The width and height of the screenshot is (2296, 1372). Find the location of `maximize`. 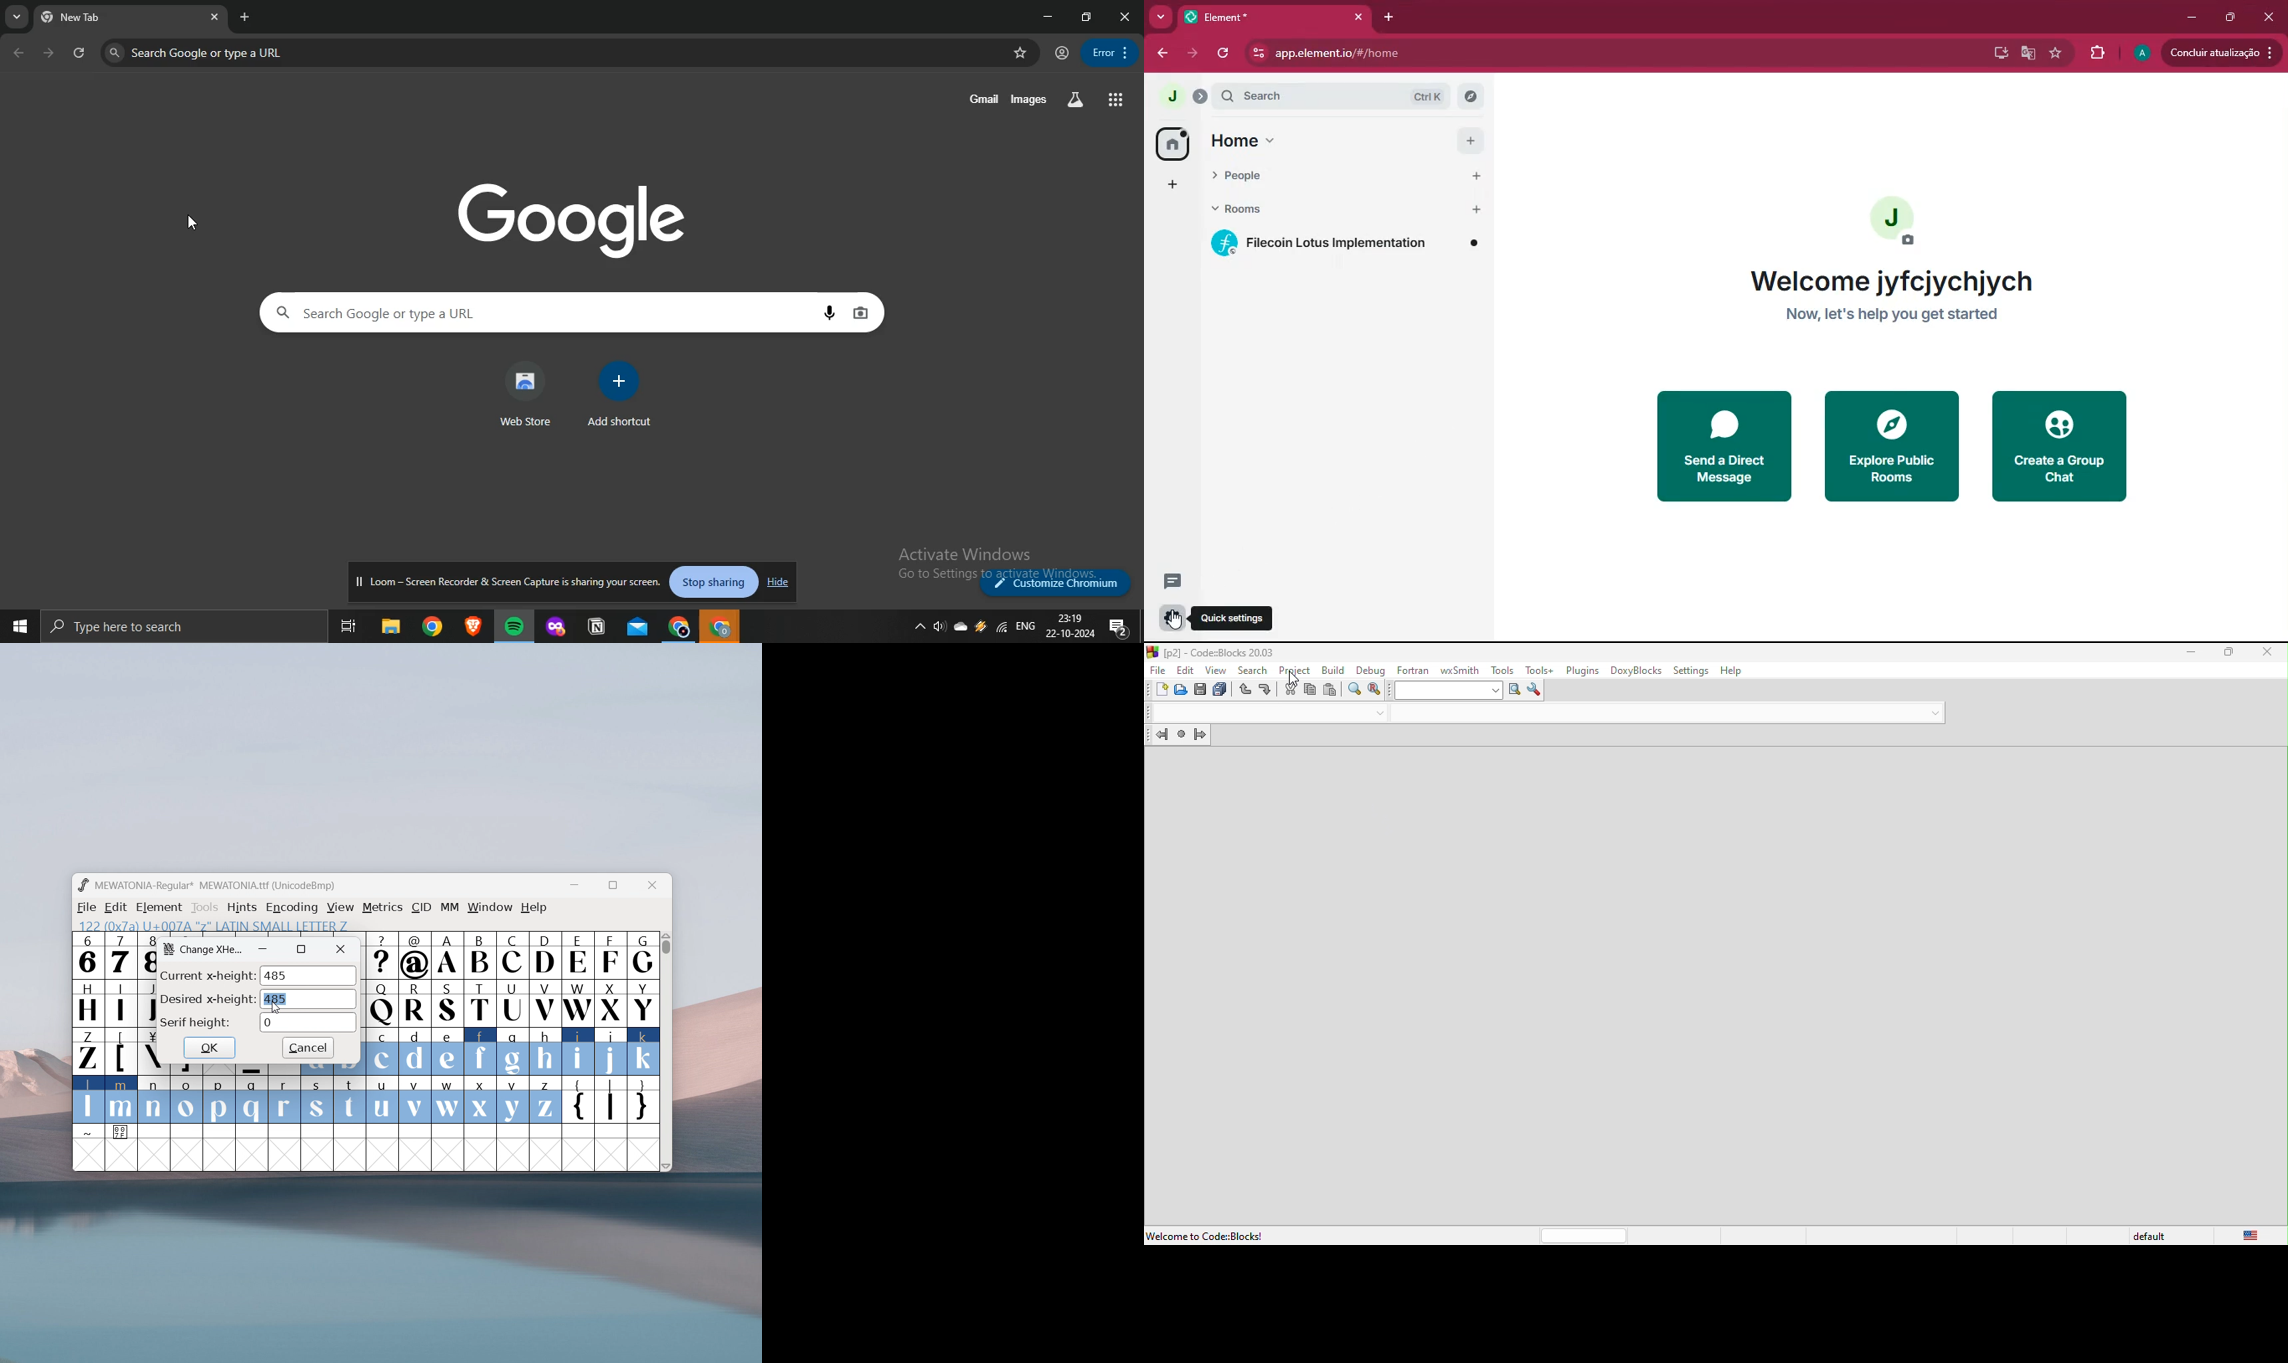

maximize is located at coordinates (301, 949).